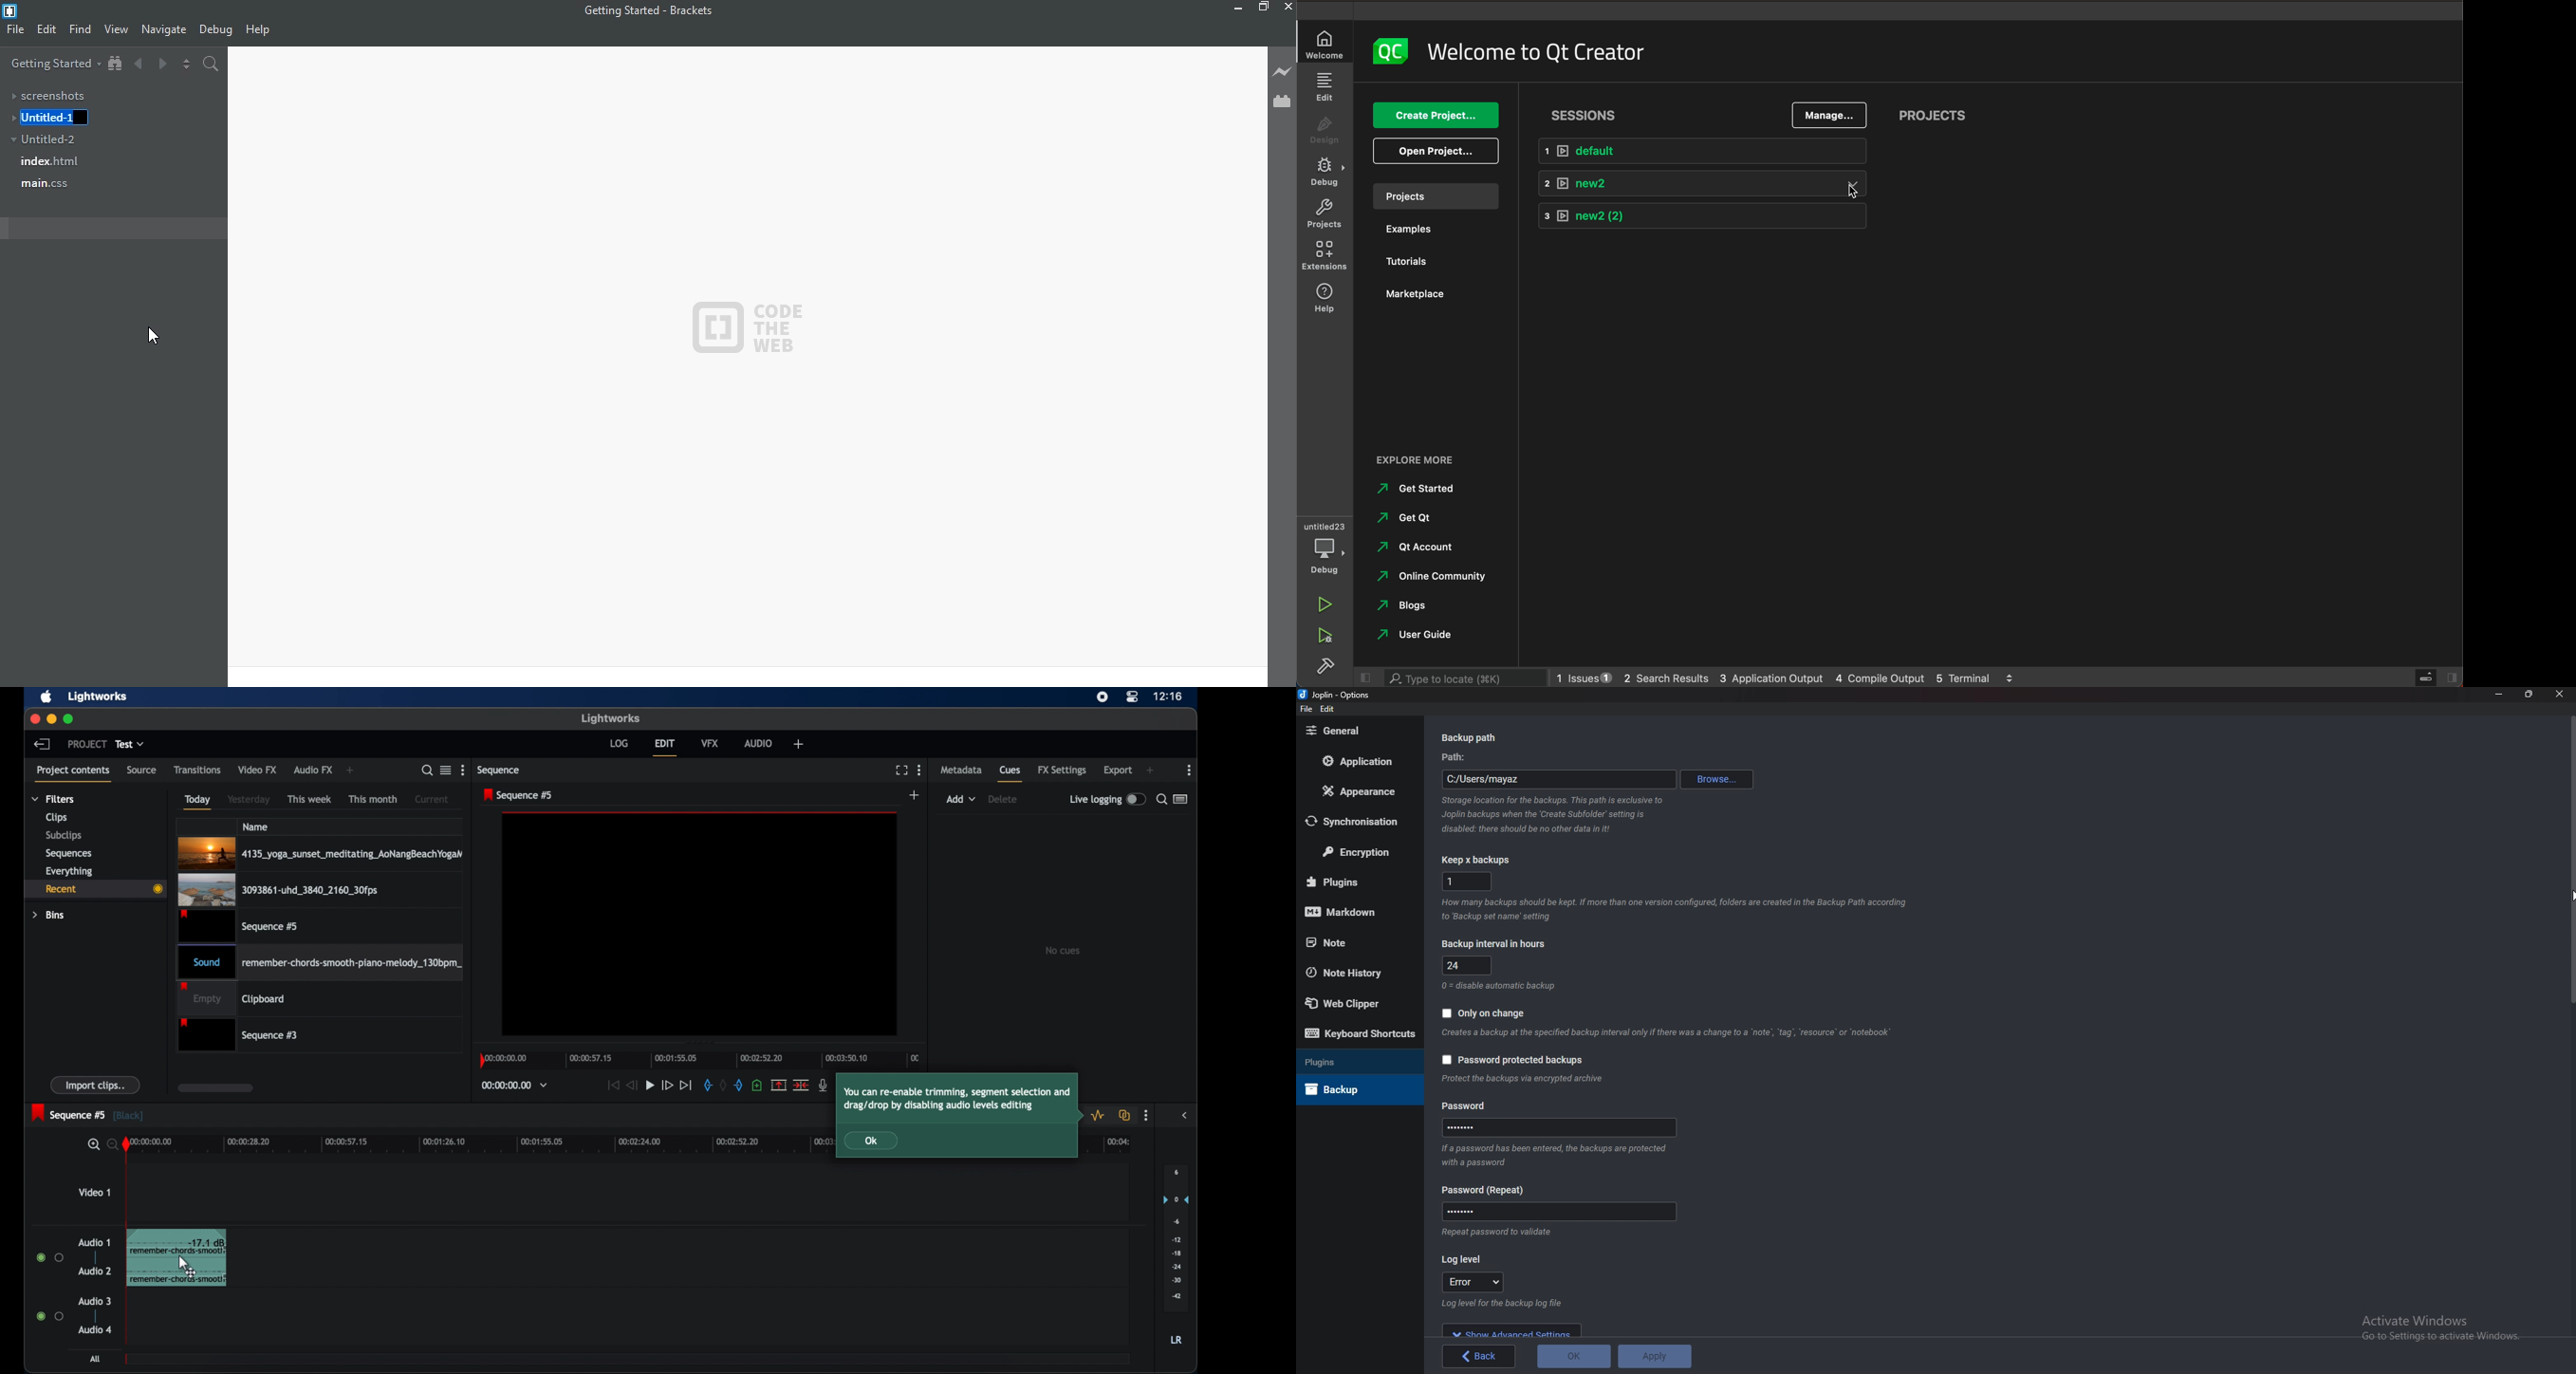 The image size is (2576, 1400). I want to click on current, so click(432, 799).